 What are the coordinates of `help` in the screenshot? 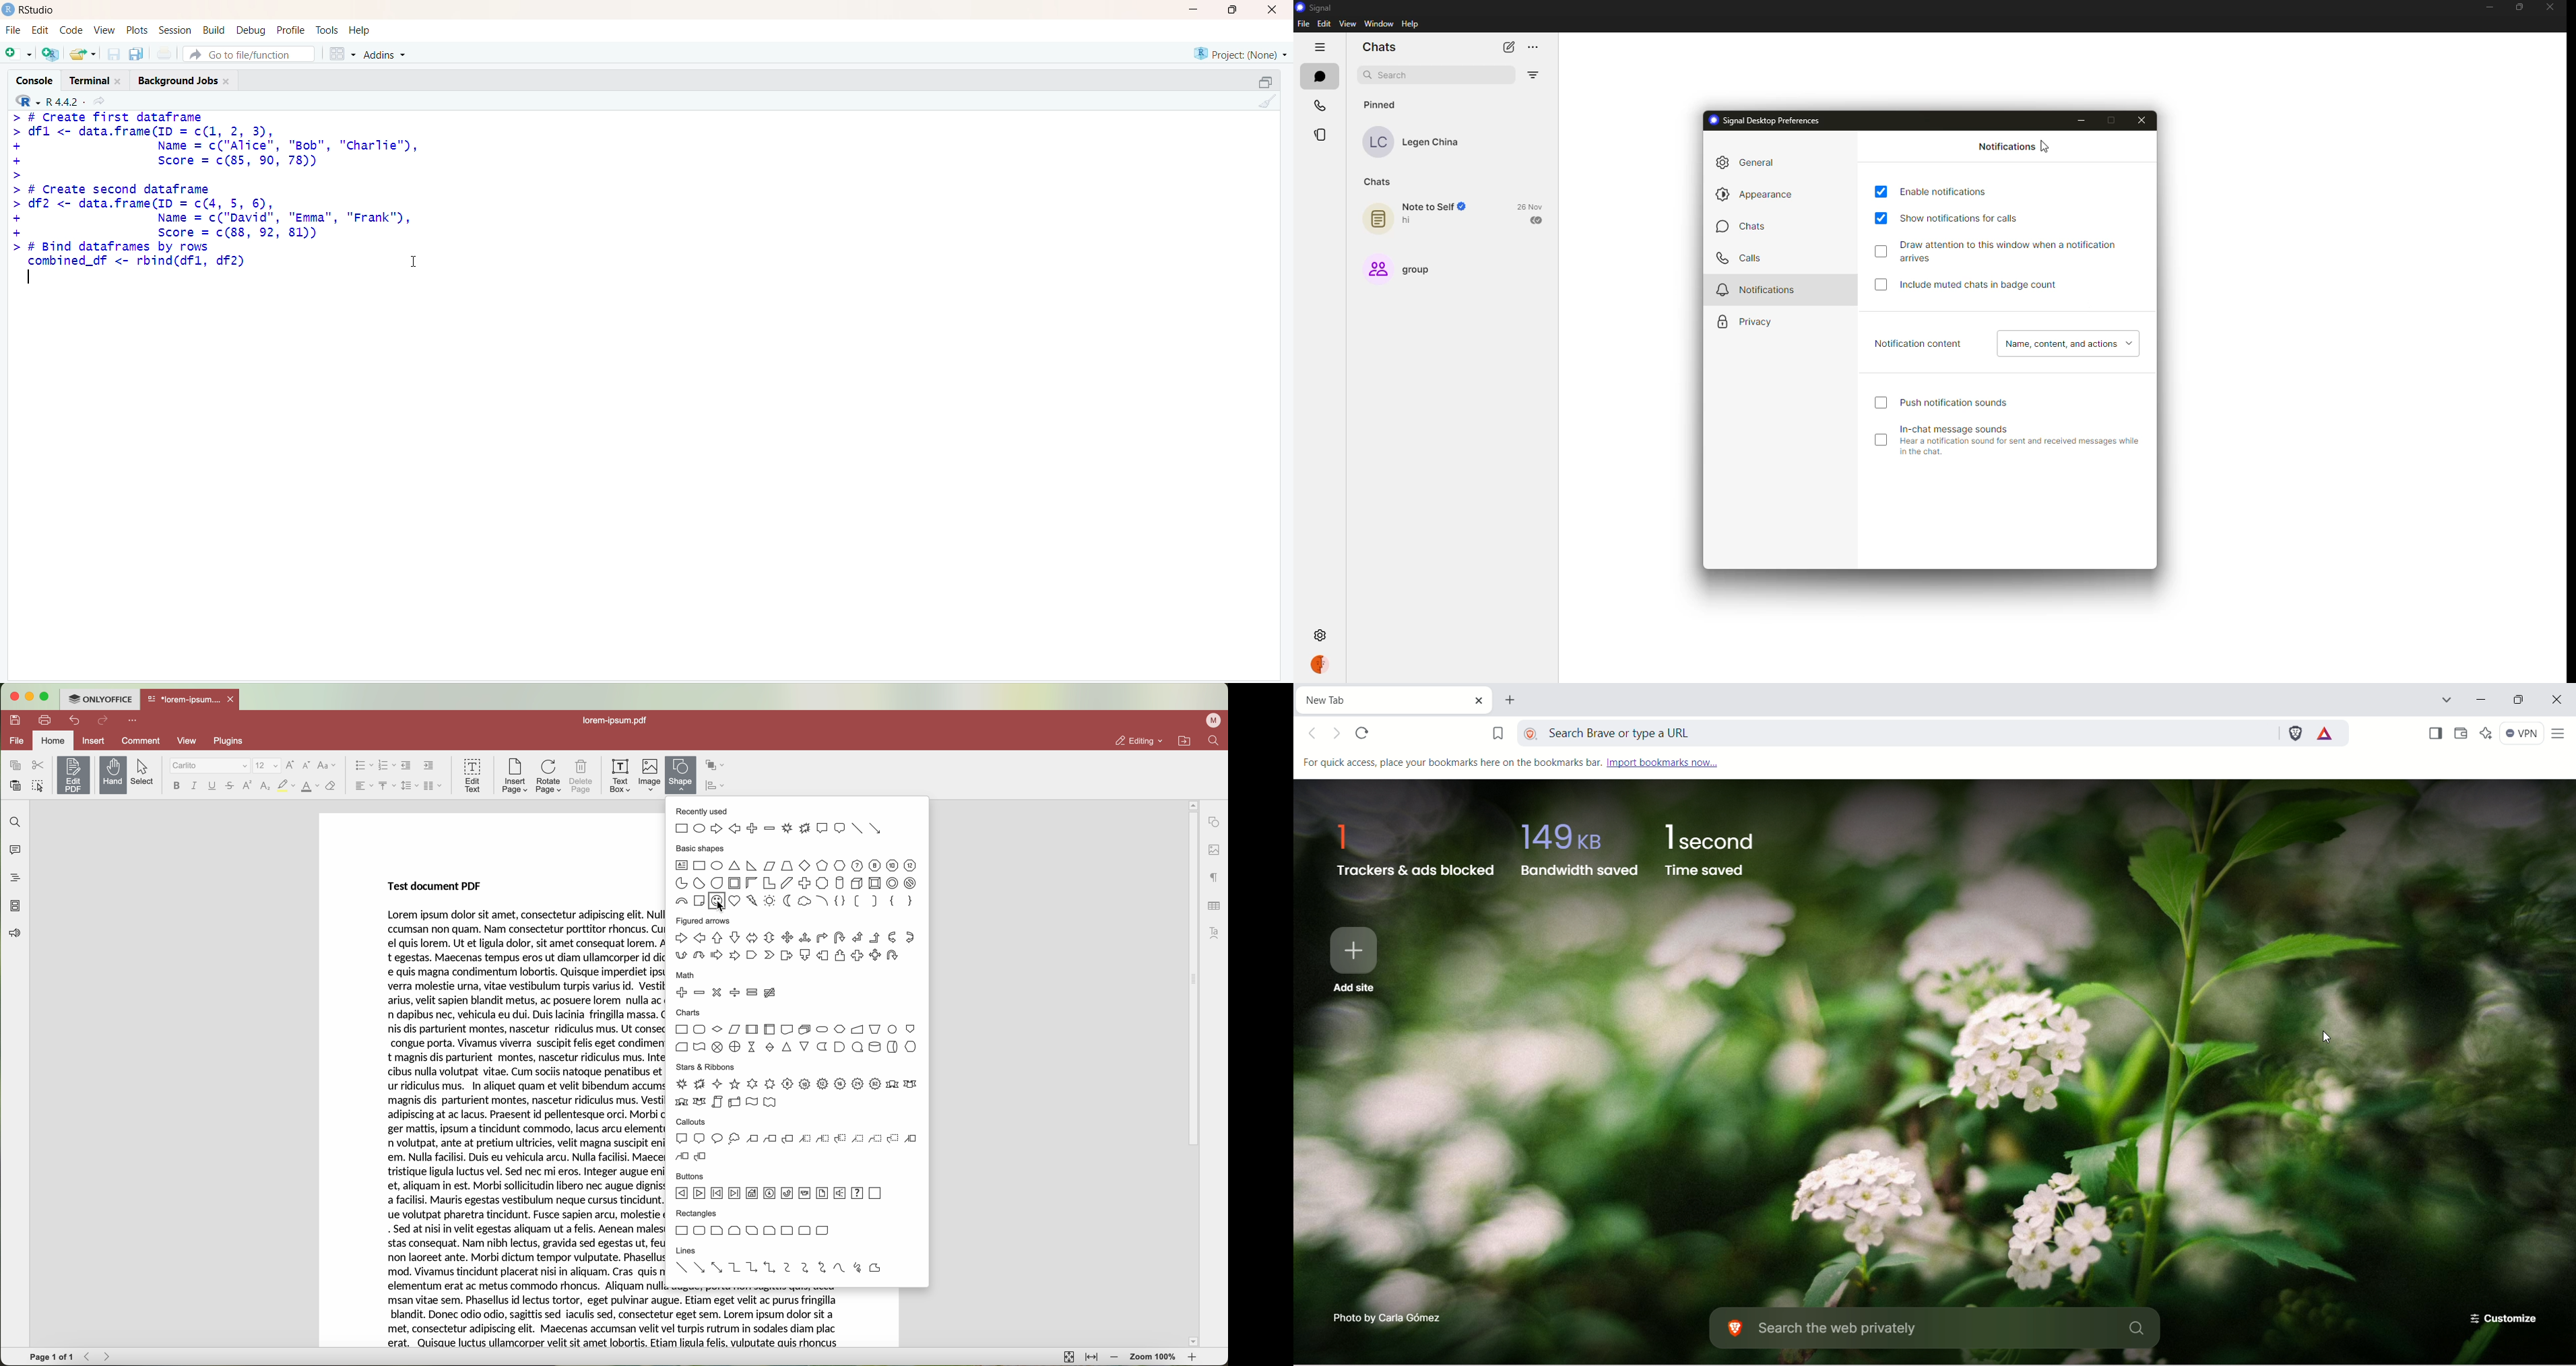 It's located at (1412, 24).